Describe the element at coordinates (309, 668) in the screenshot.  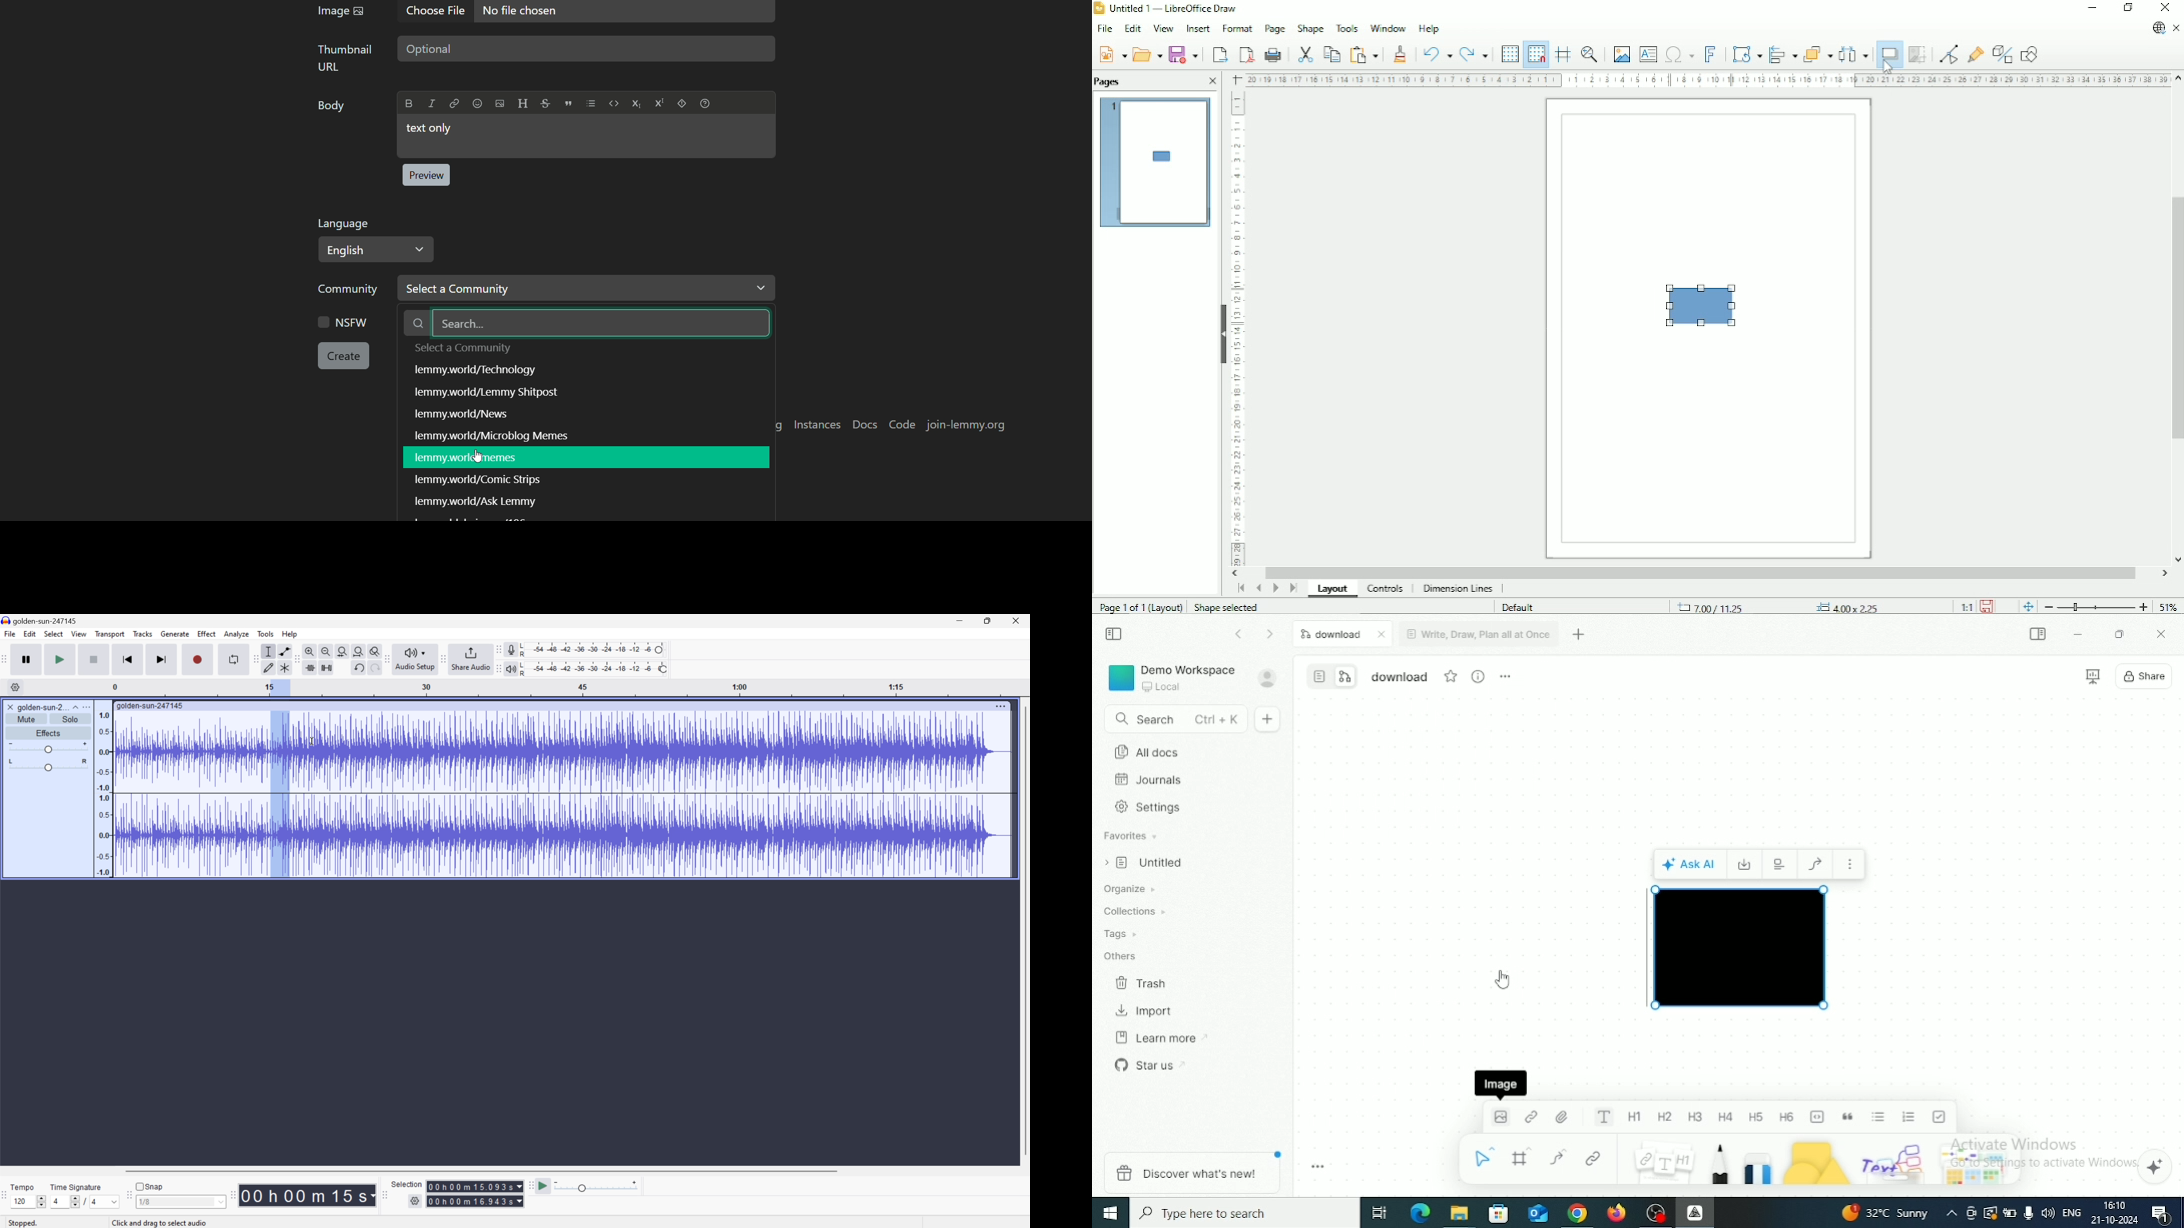
I see `Trim audio outside selection` at that location.